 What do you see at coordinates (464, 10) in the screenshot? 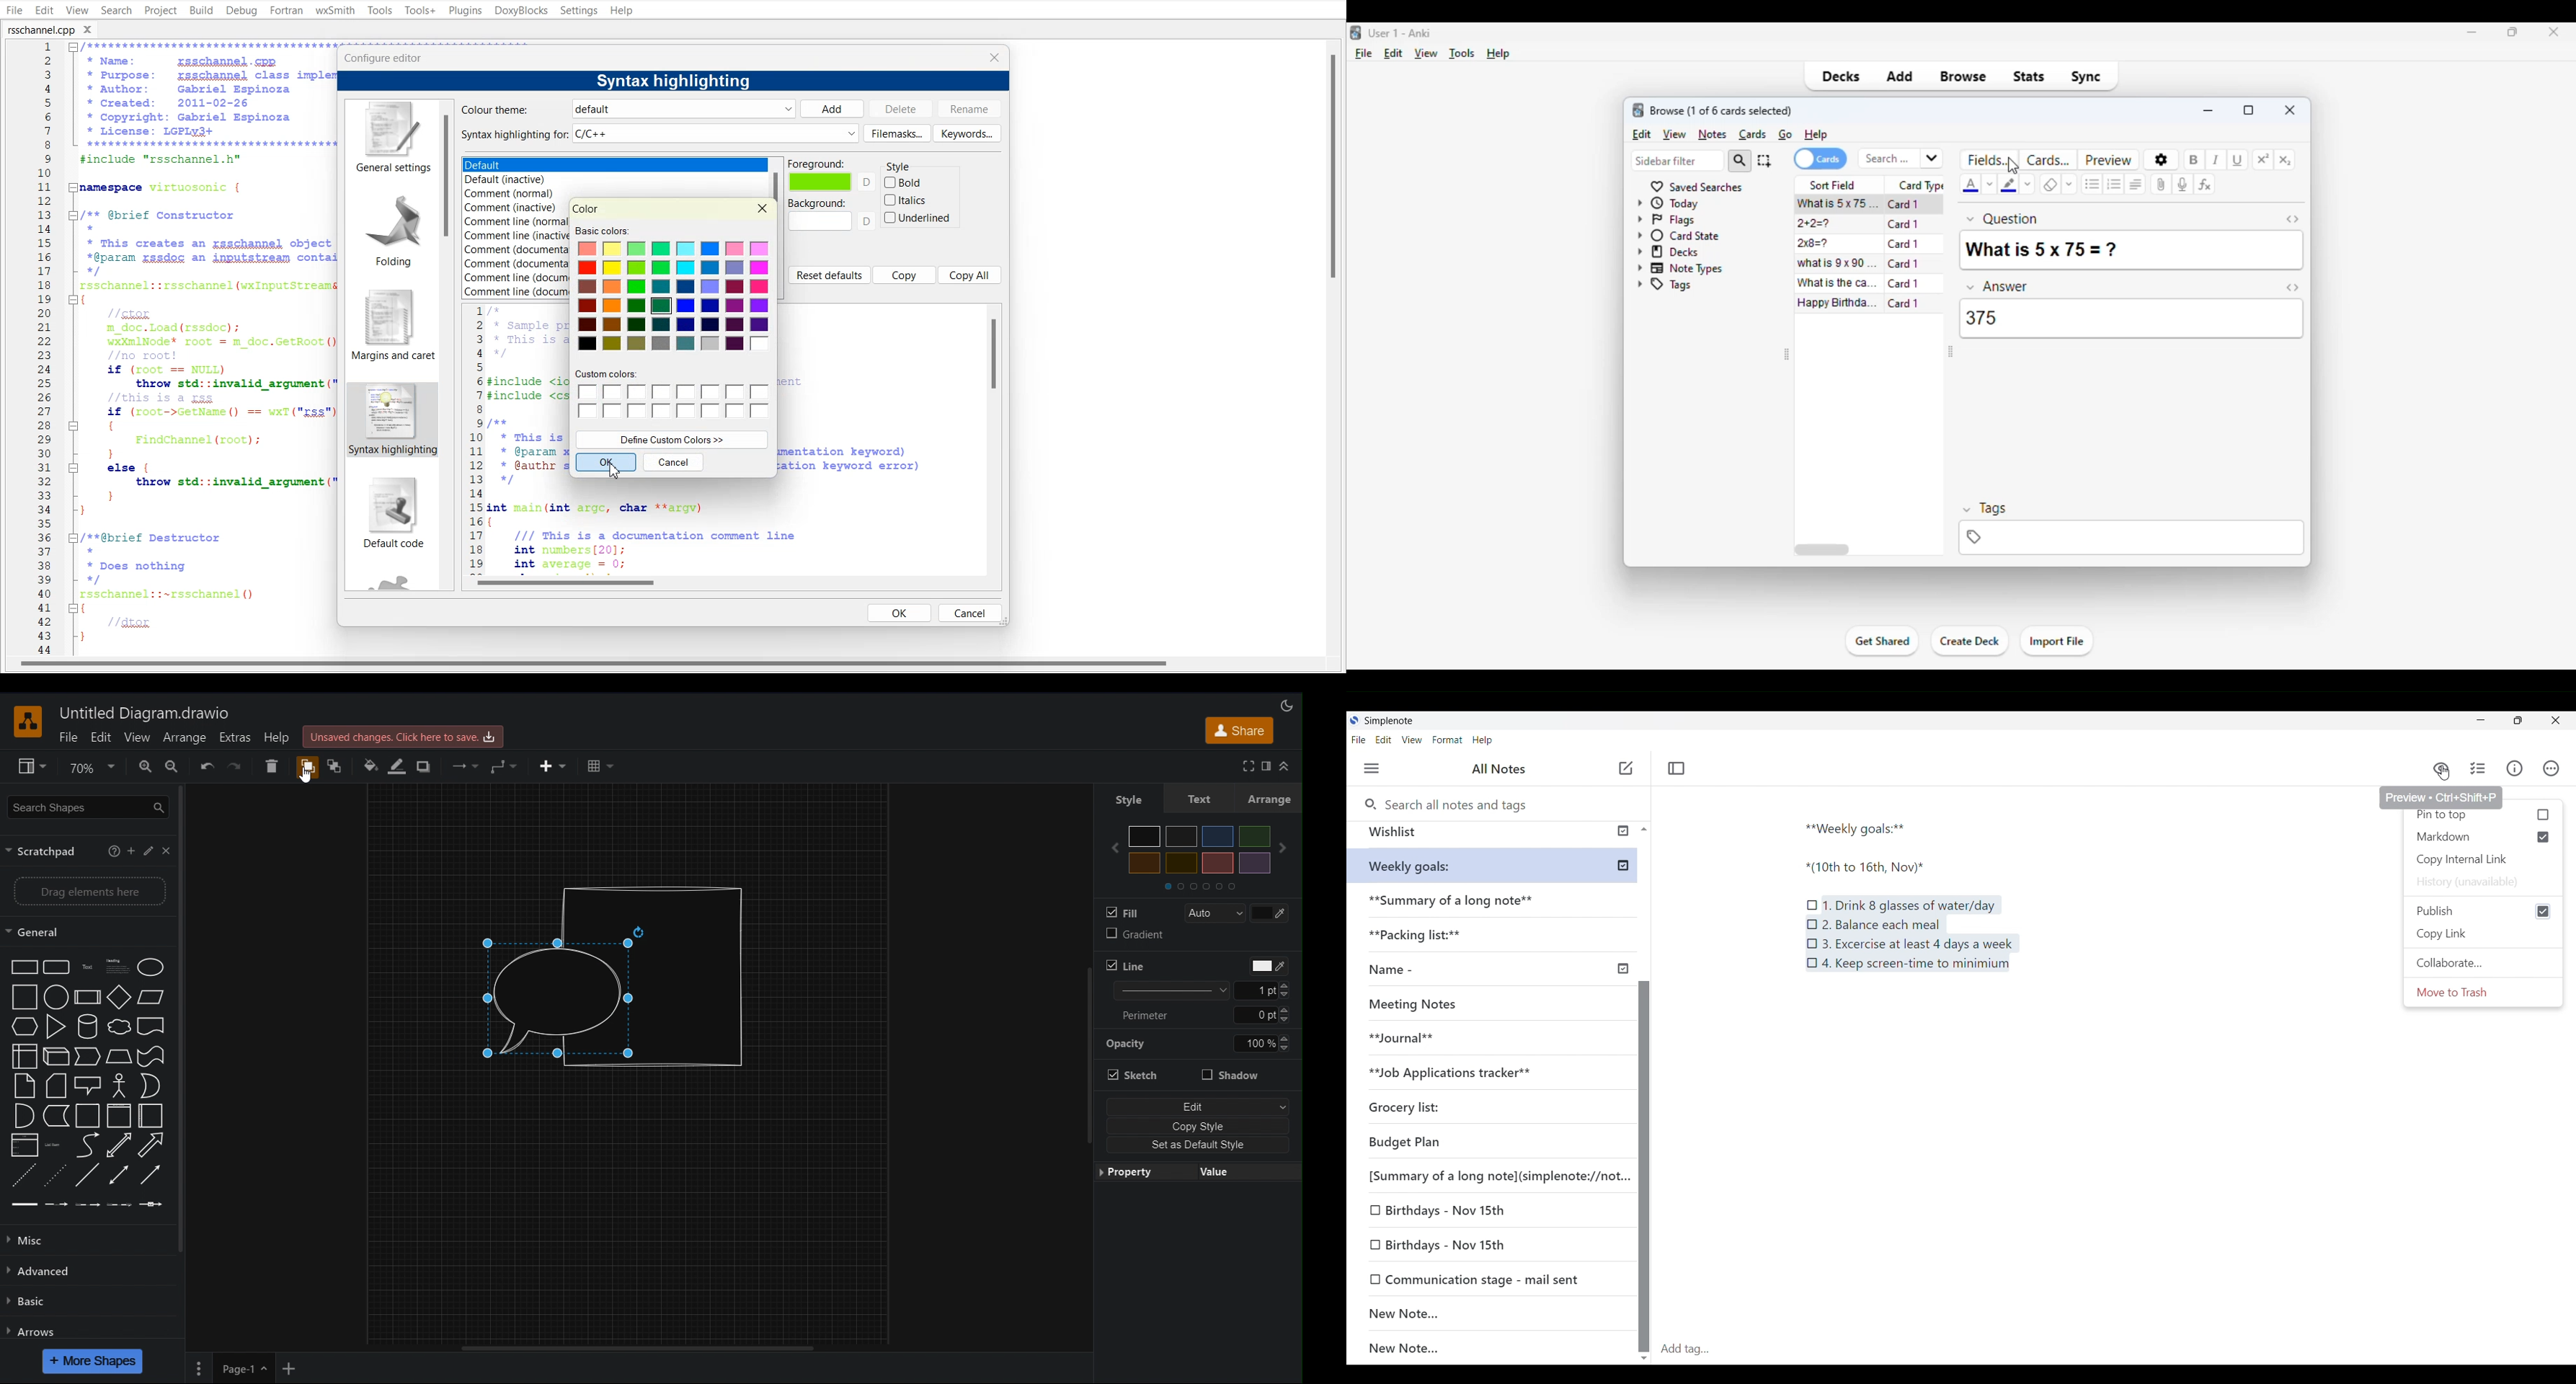
I see `Plugins` at bounding box center [464, 10].